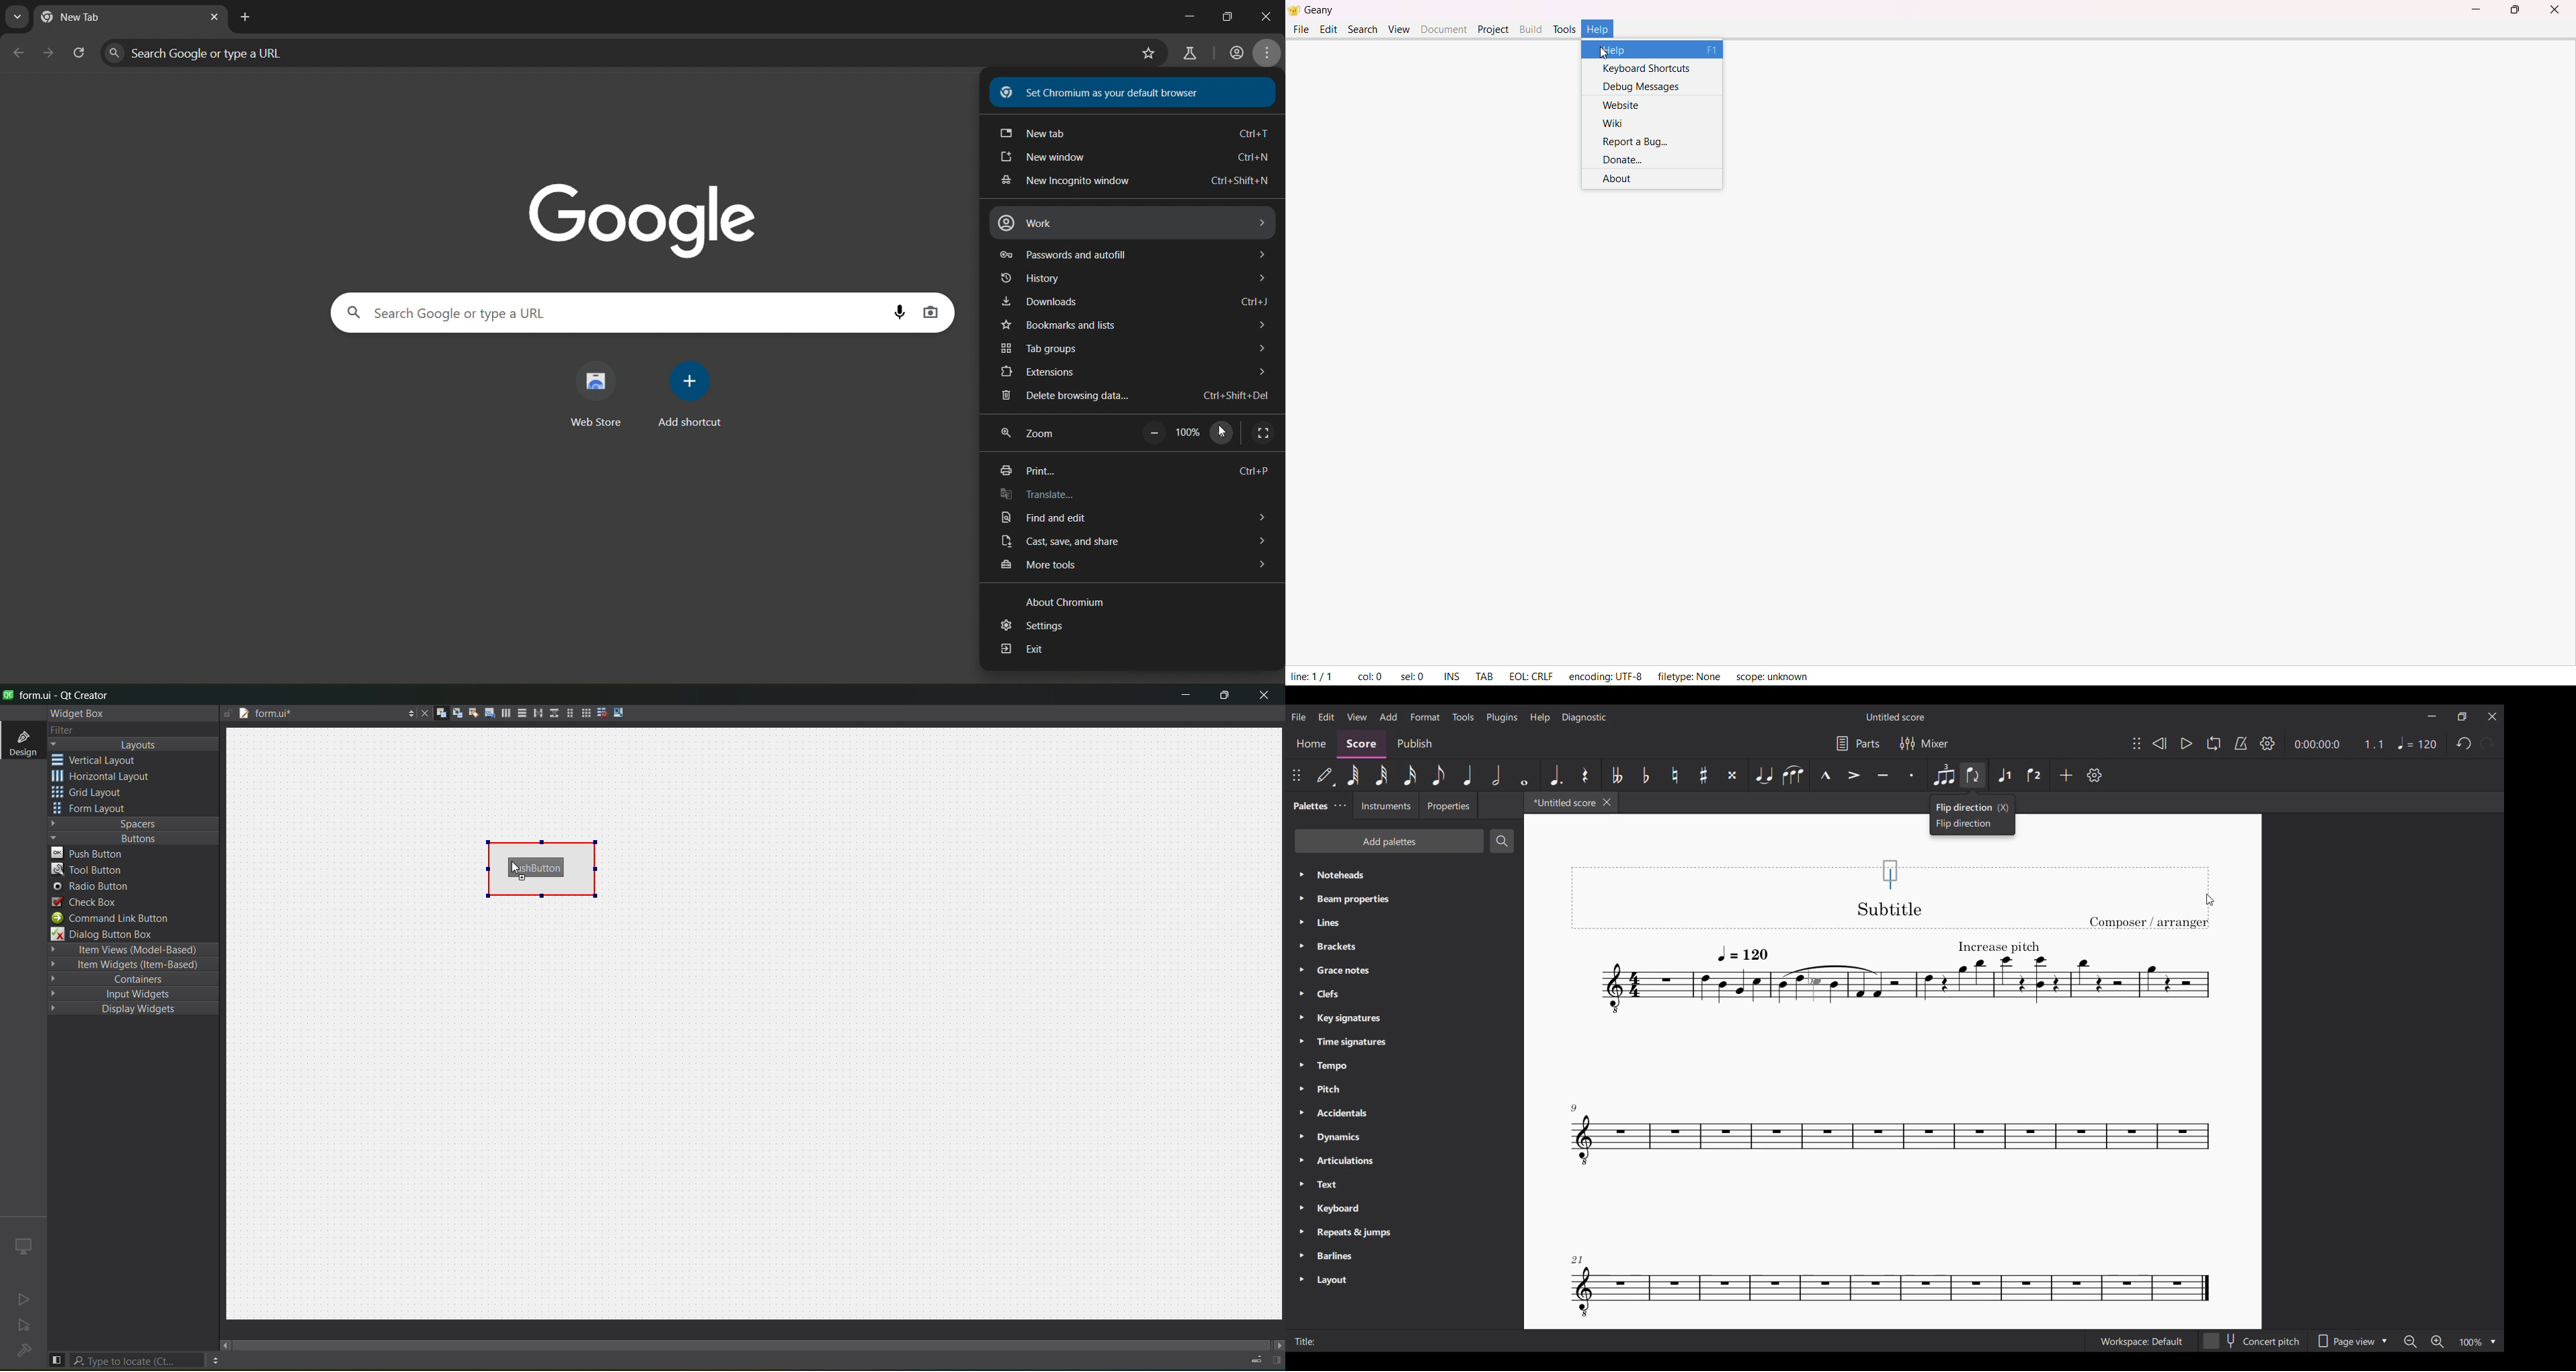 The image size is (2576, 1372). Describe the element at coordinates (441, 714) in the screenshot. I see `edit widgets` at that location.